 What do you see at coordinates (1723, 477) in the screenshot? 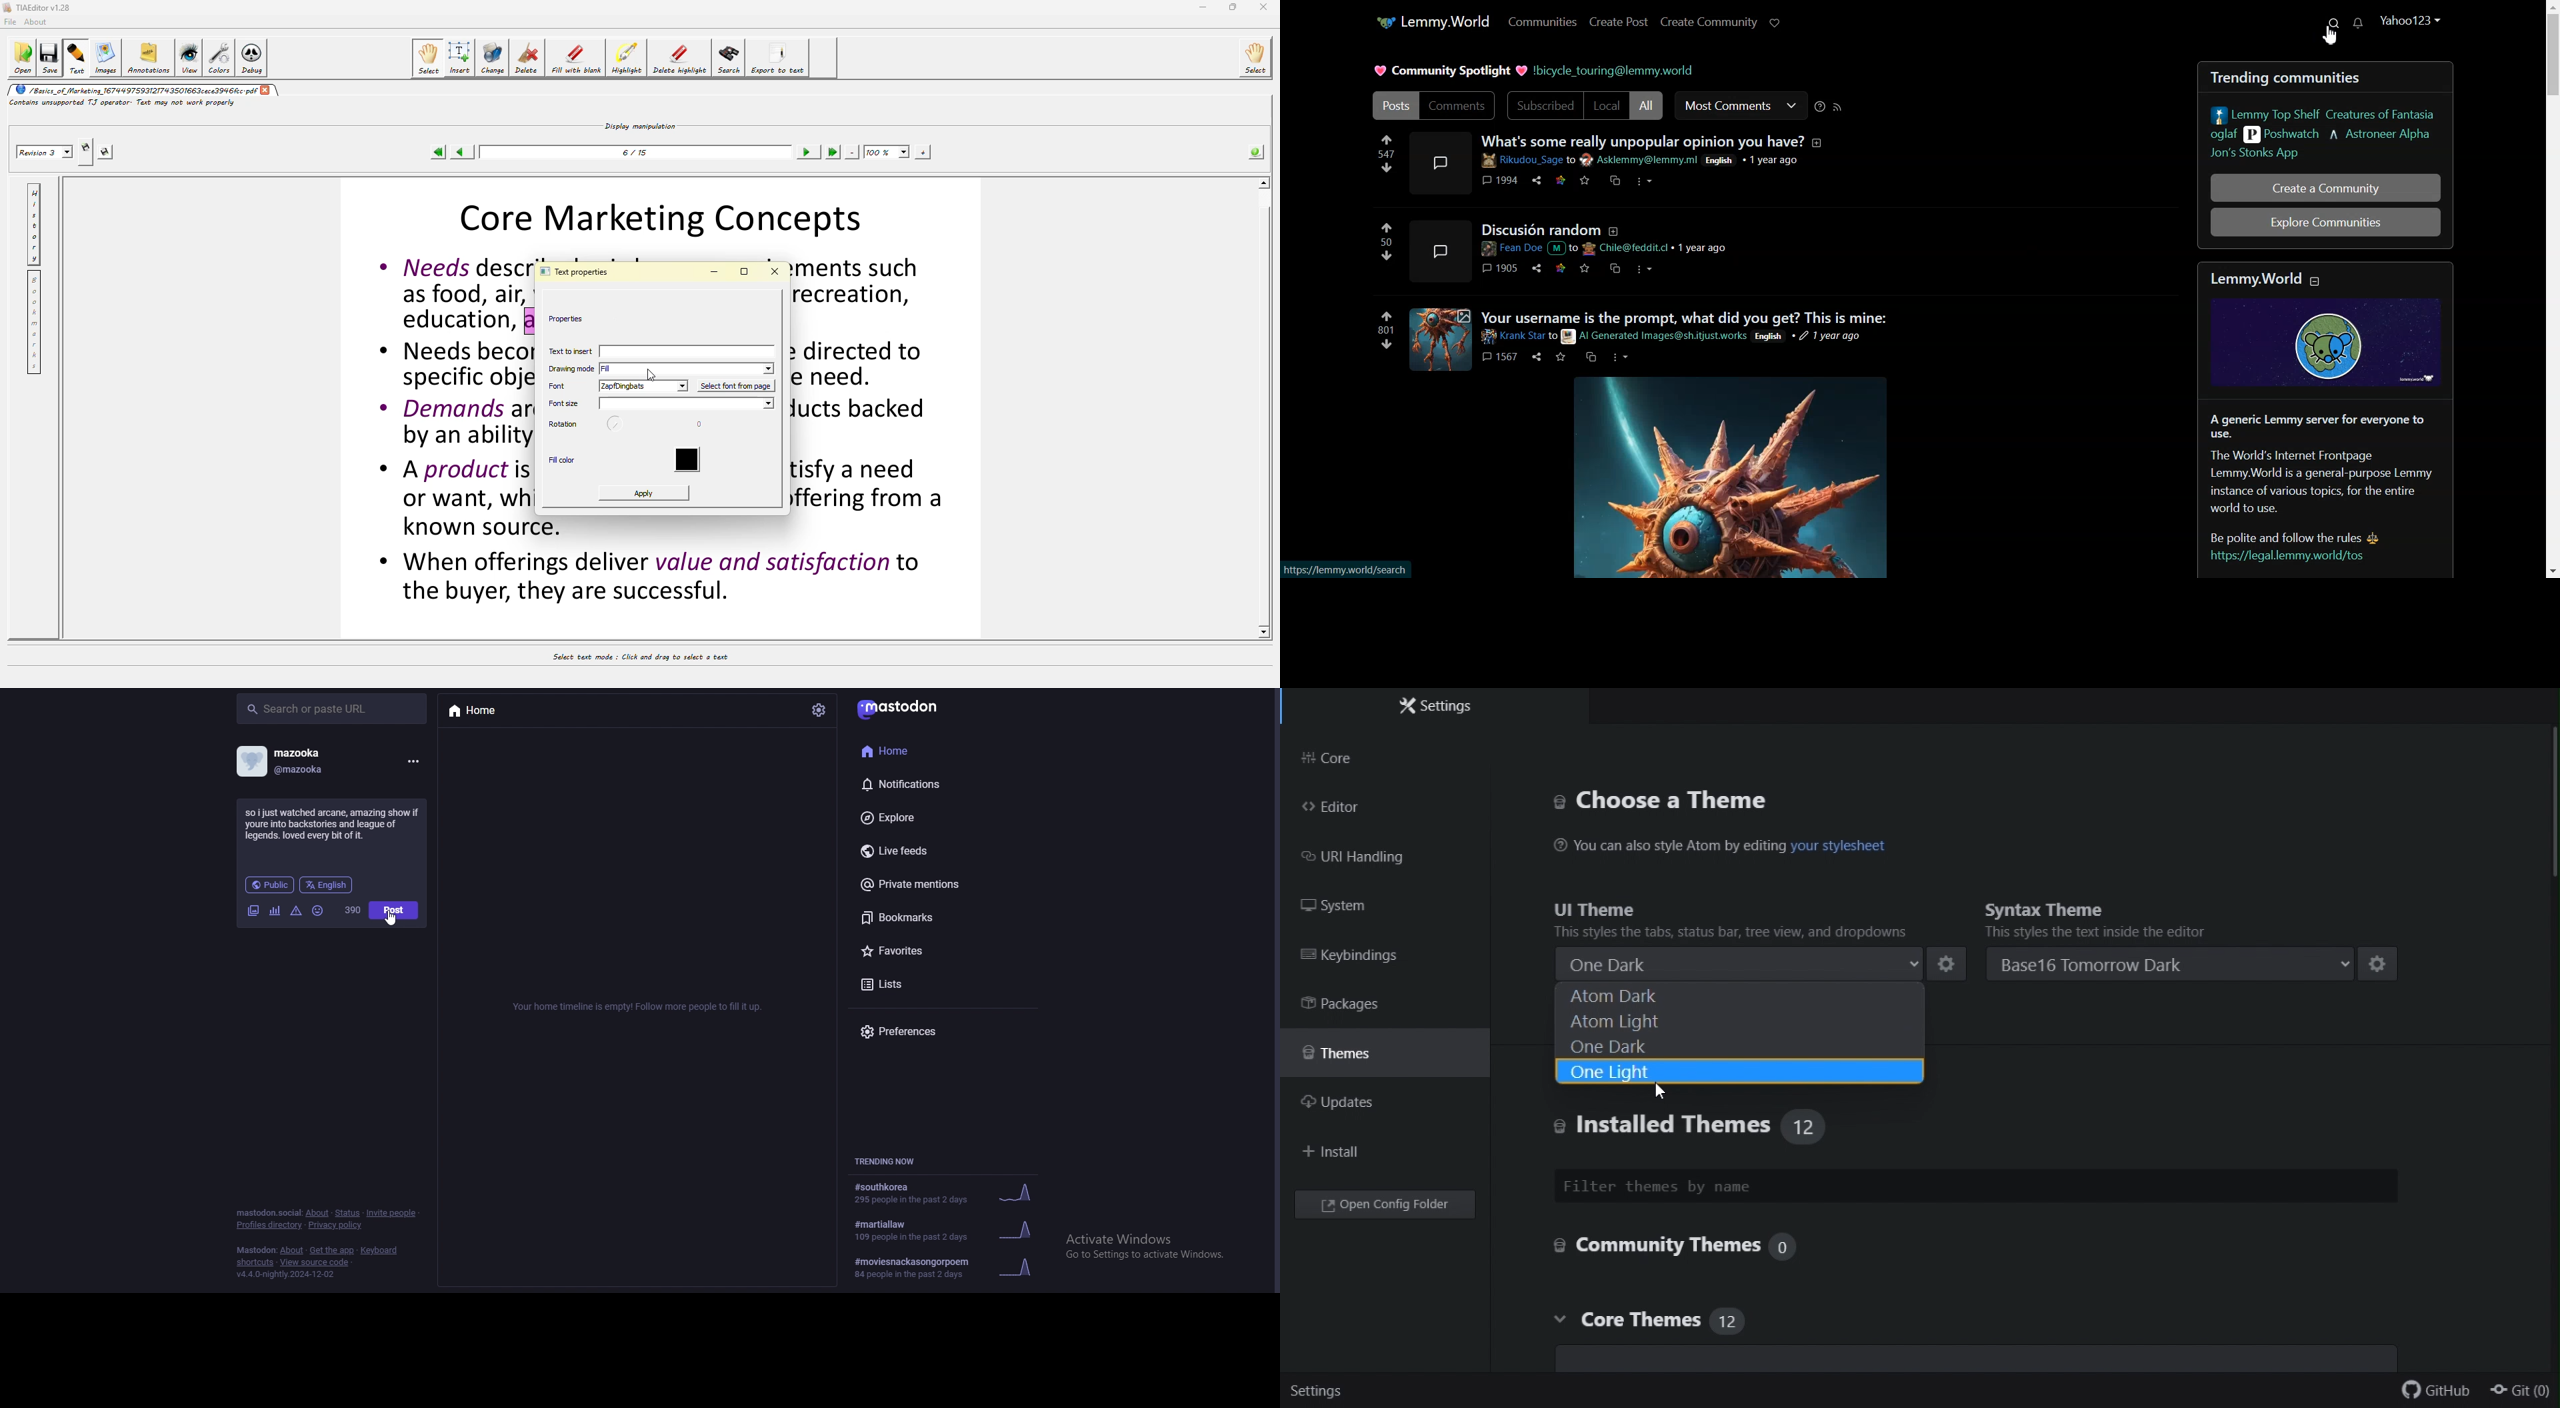
I see `AI generated image` at bounding box center [1723, 477].